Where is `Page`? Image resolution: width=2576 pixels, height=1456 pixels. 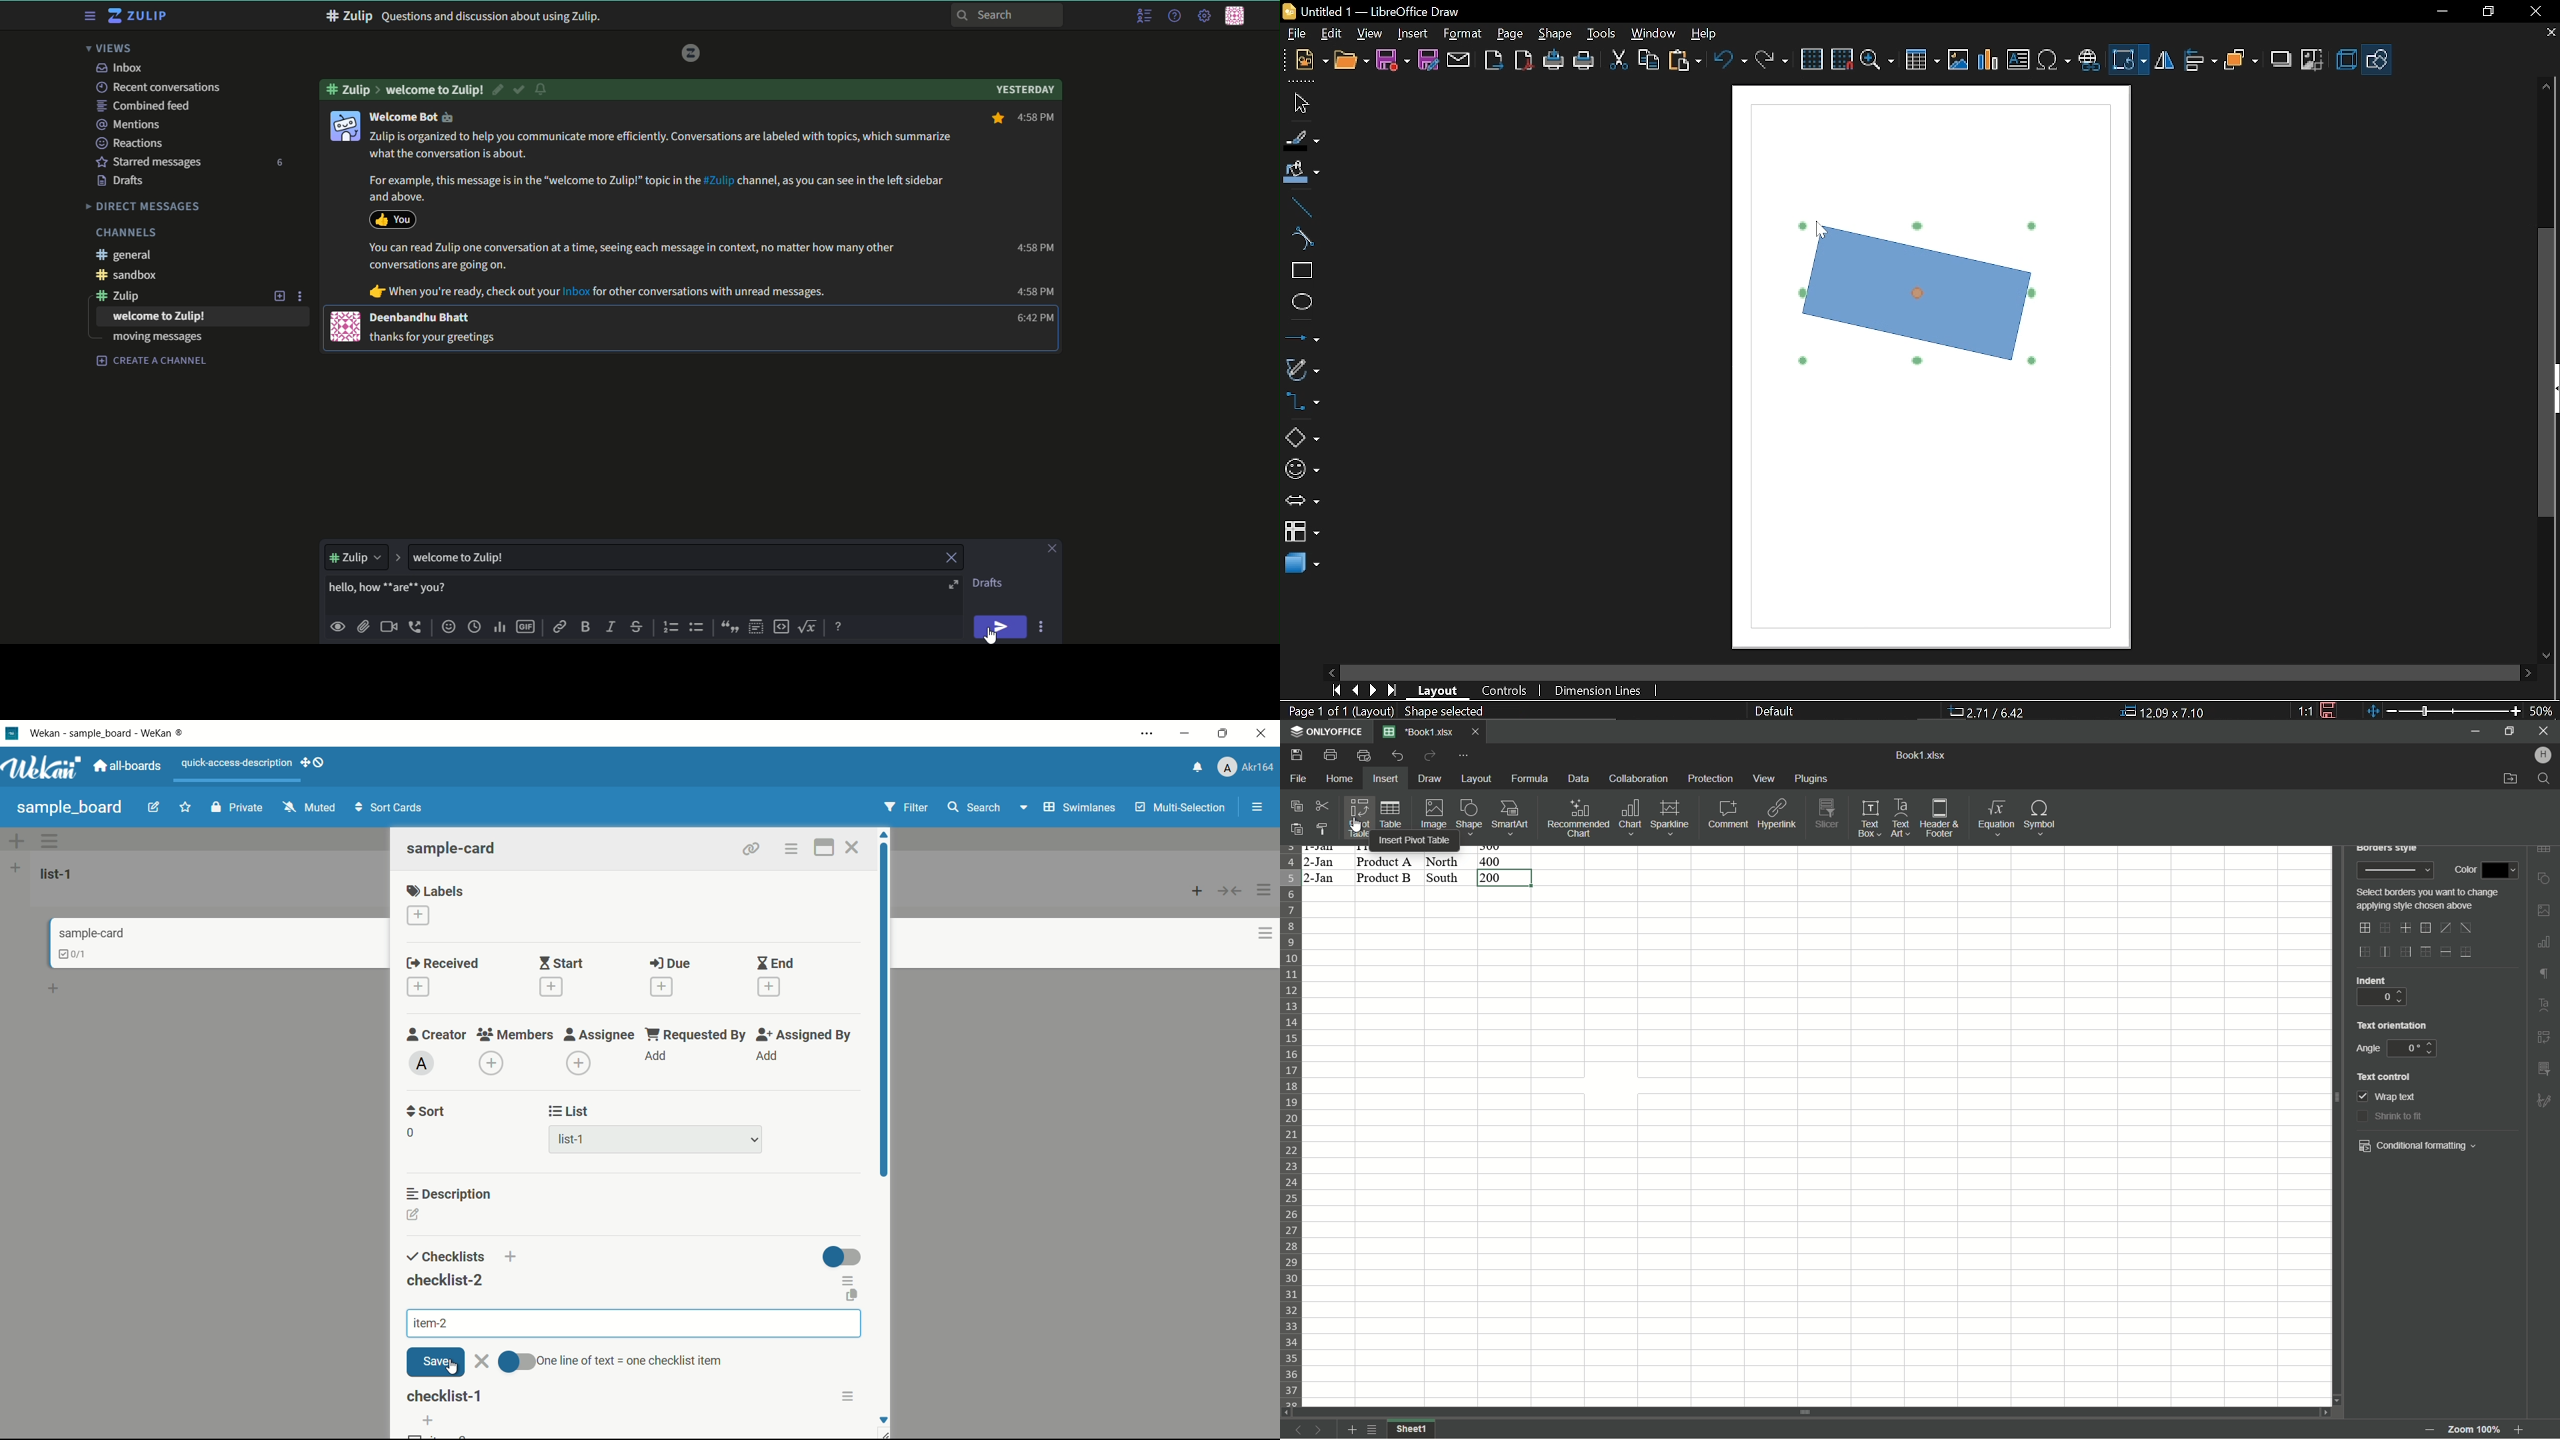 Page is located at coordinates (1510, 34).